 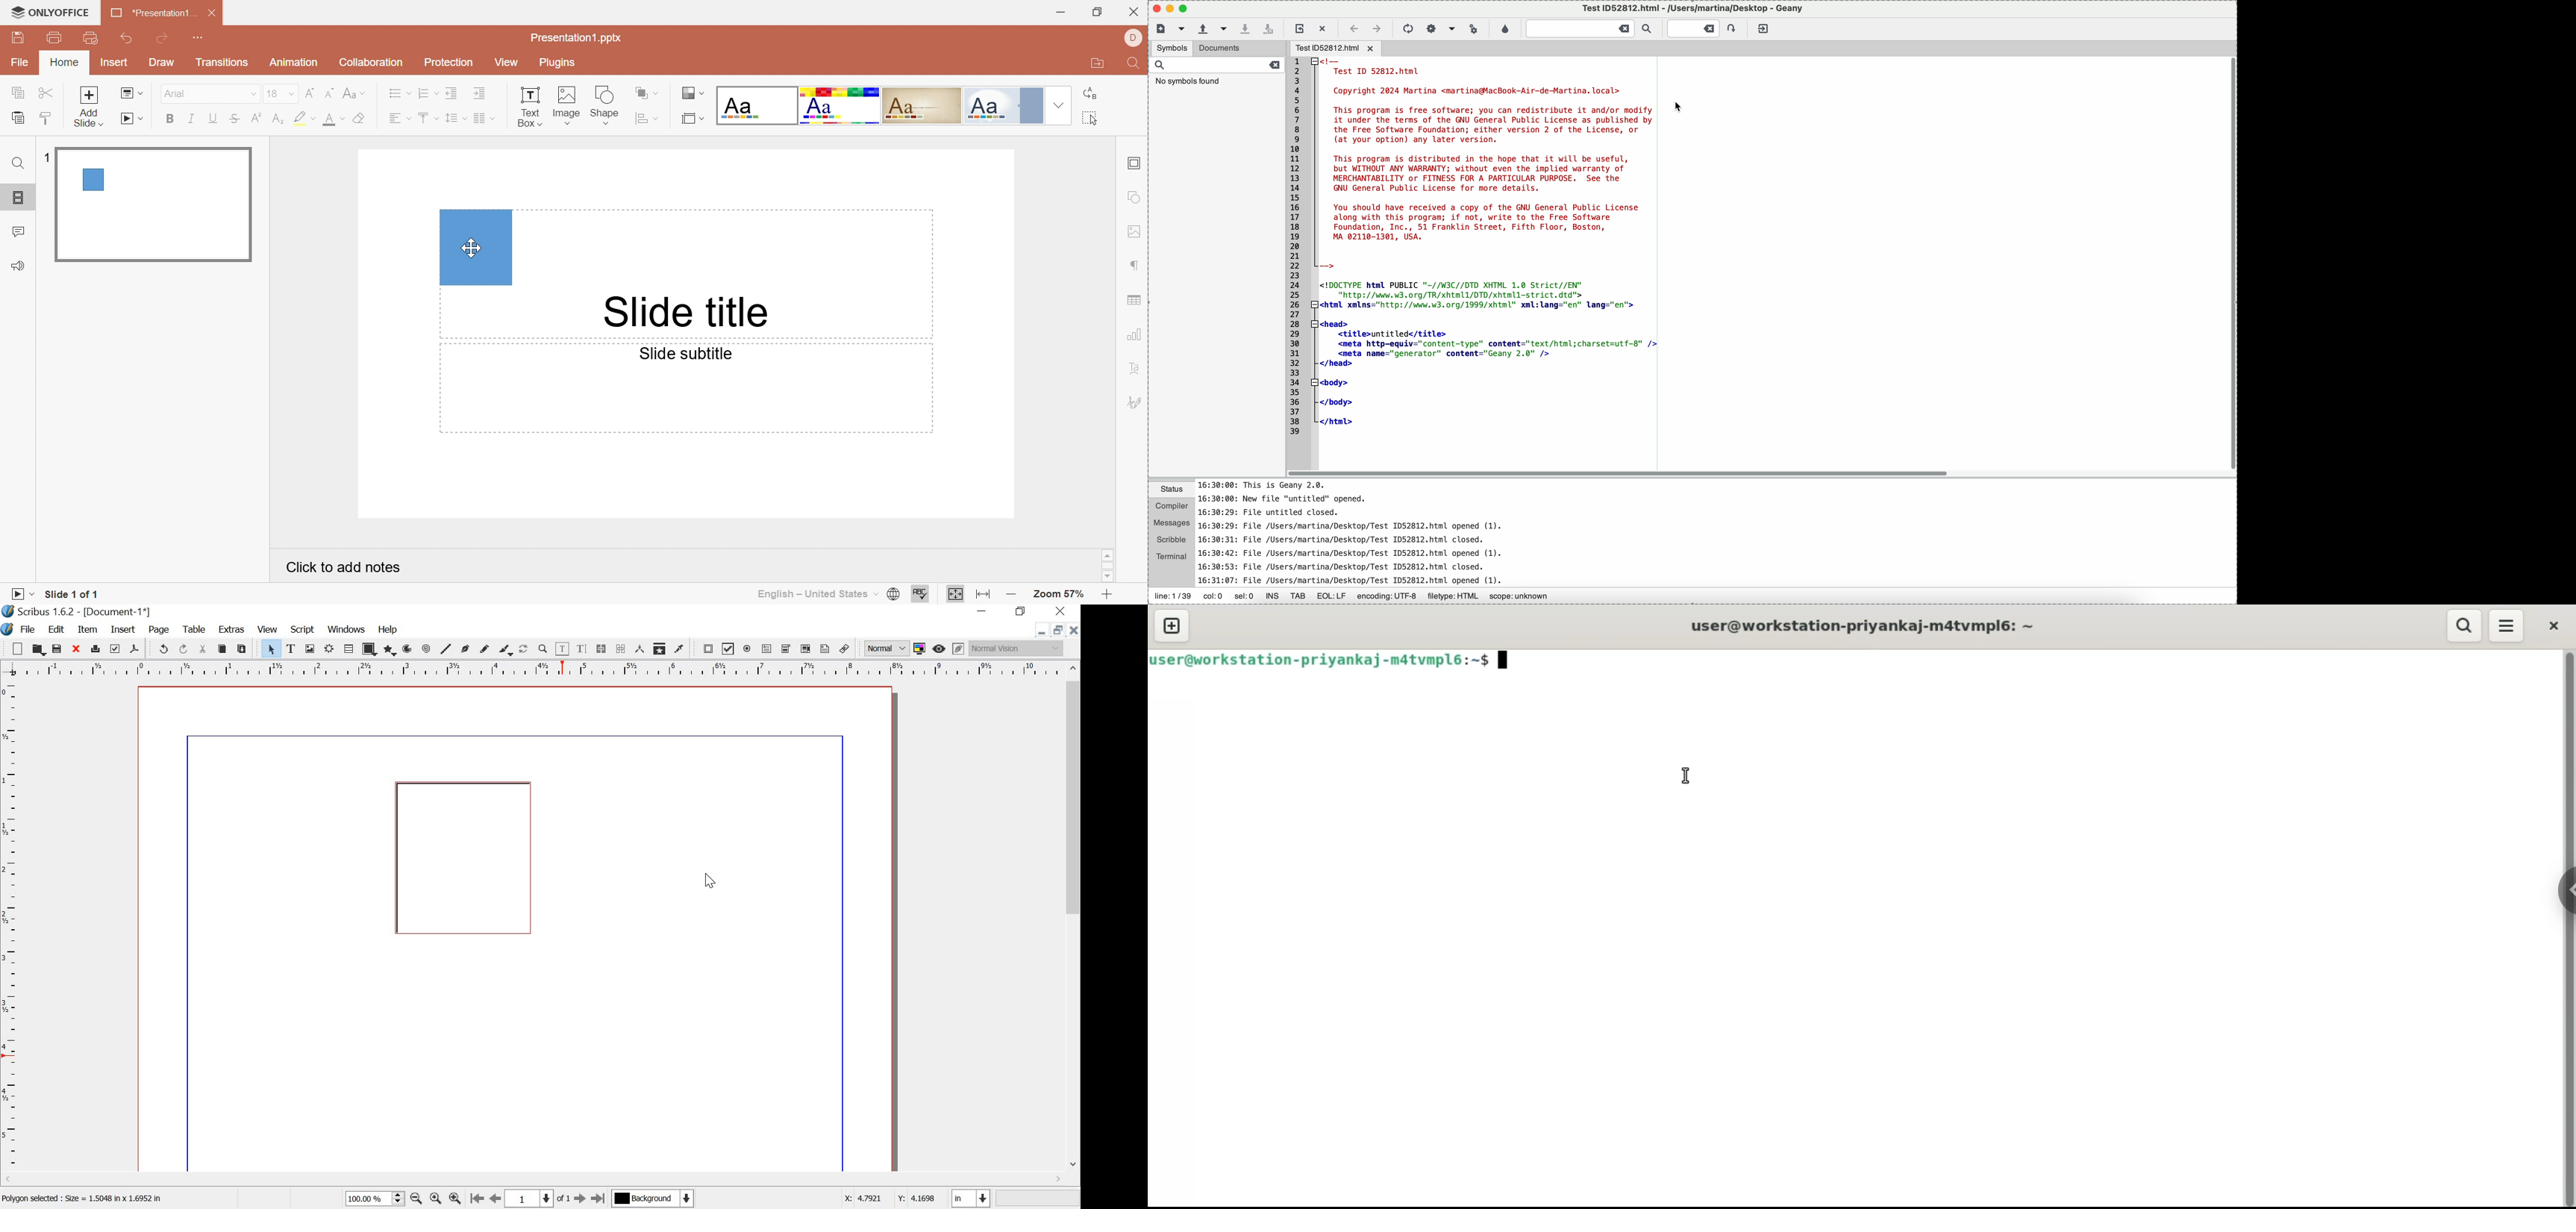 What do you see at coordinates (921, 648) in the screenshot?
I see `toggle color management system` at bounding box center [921, 648].